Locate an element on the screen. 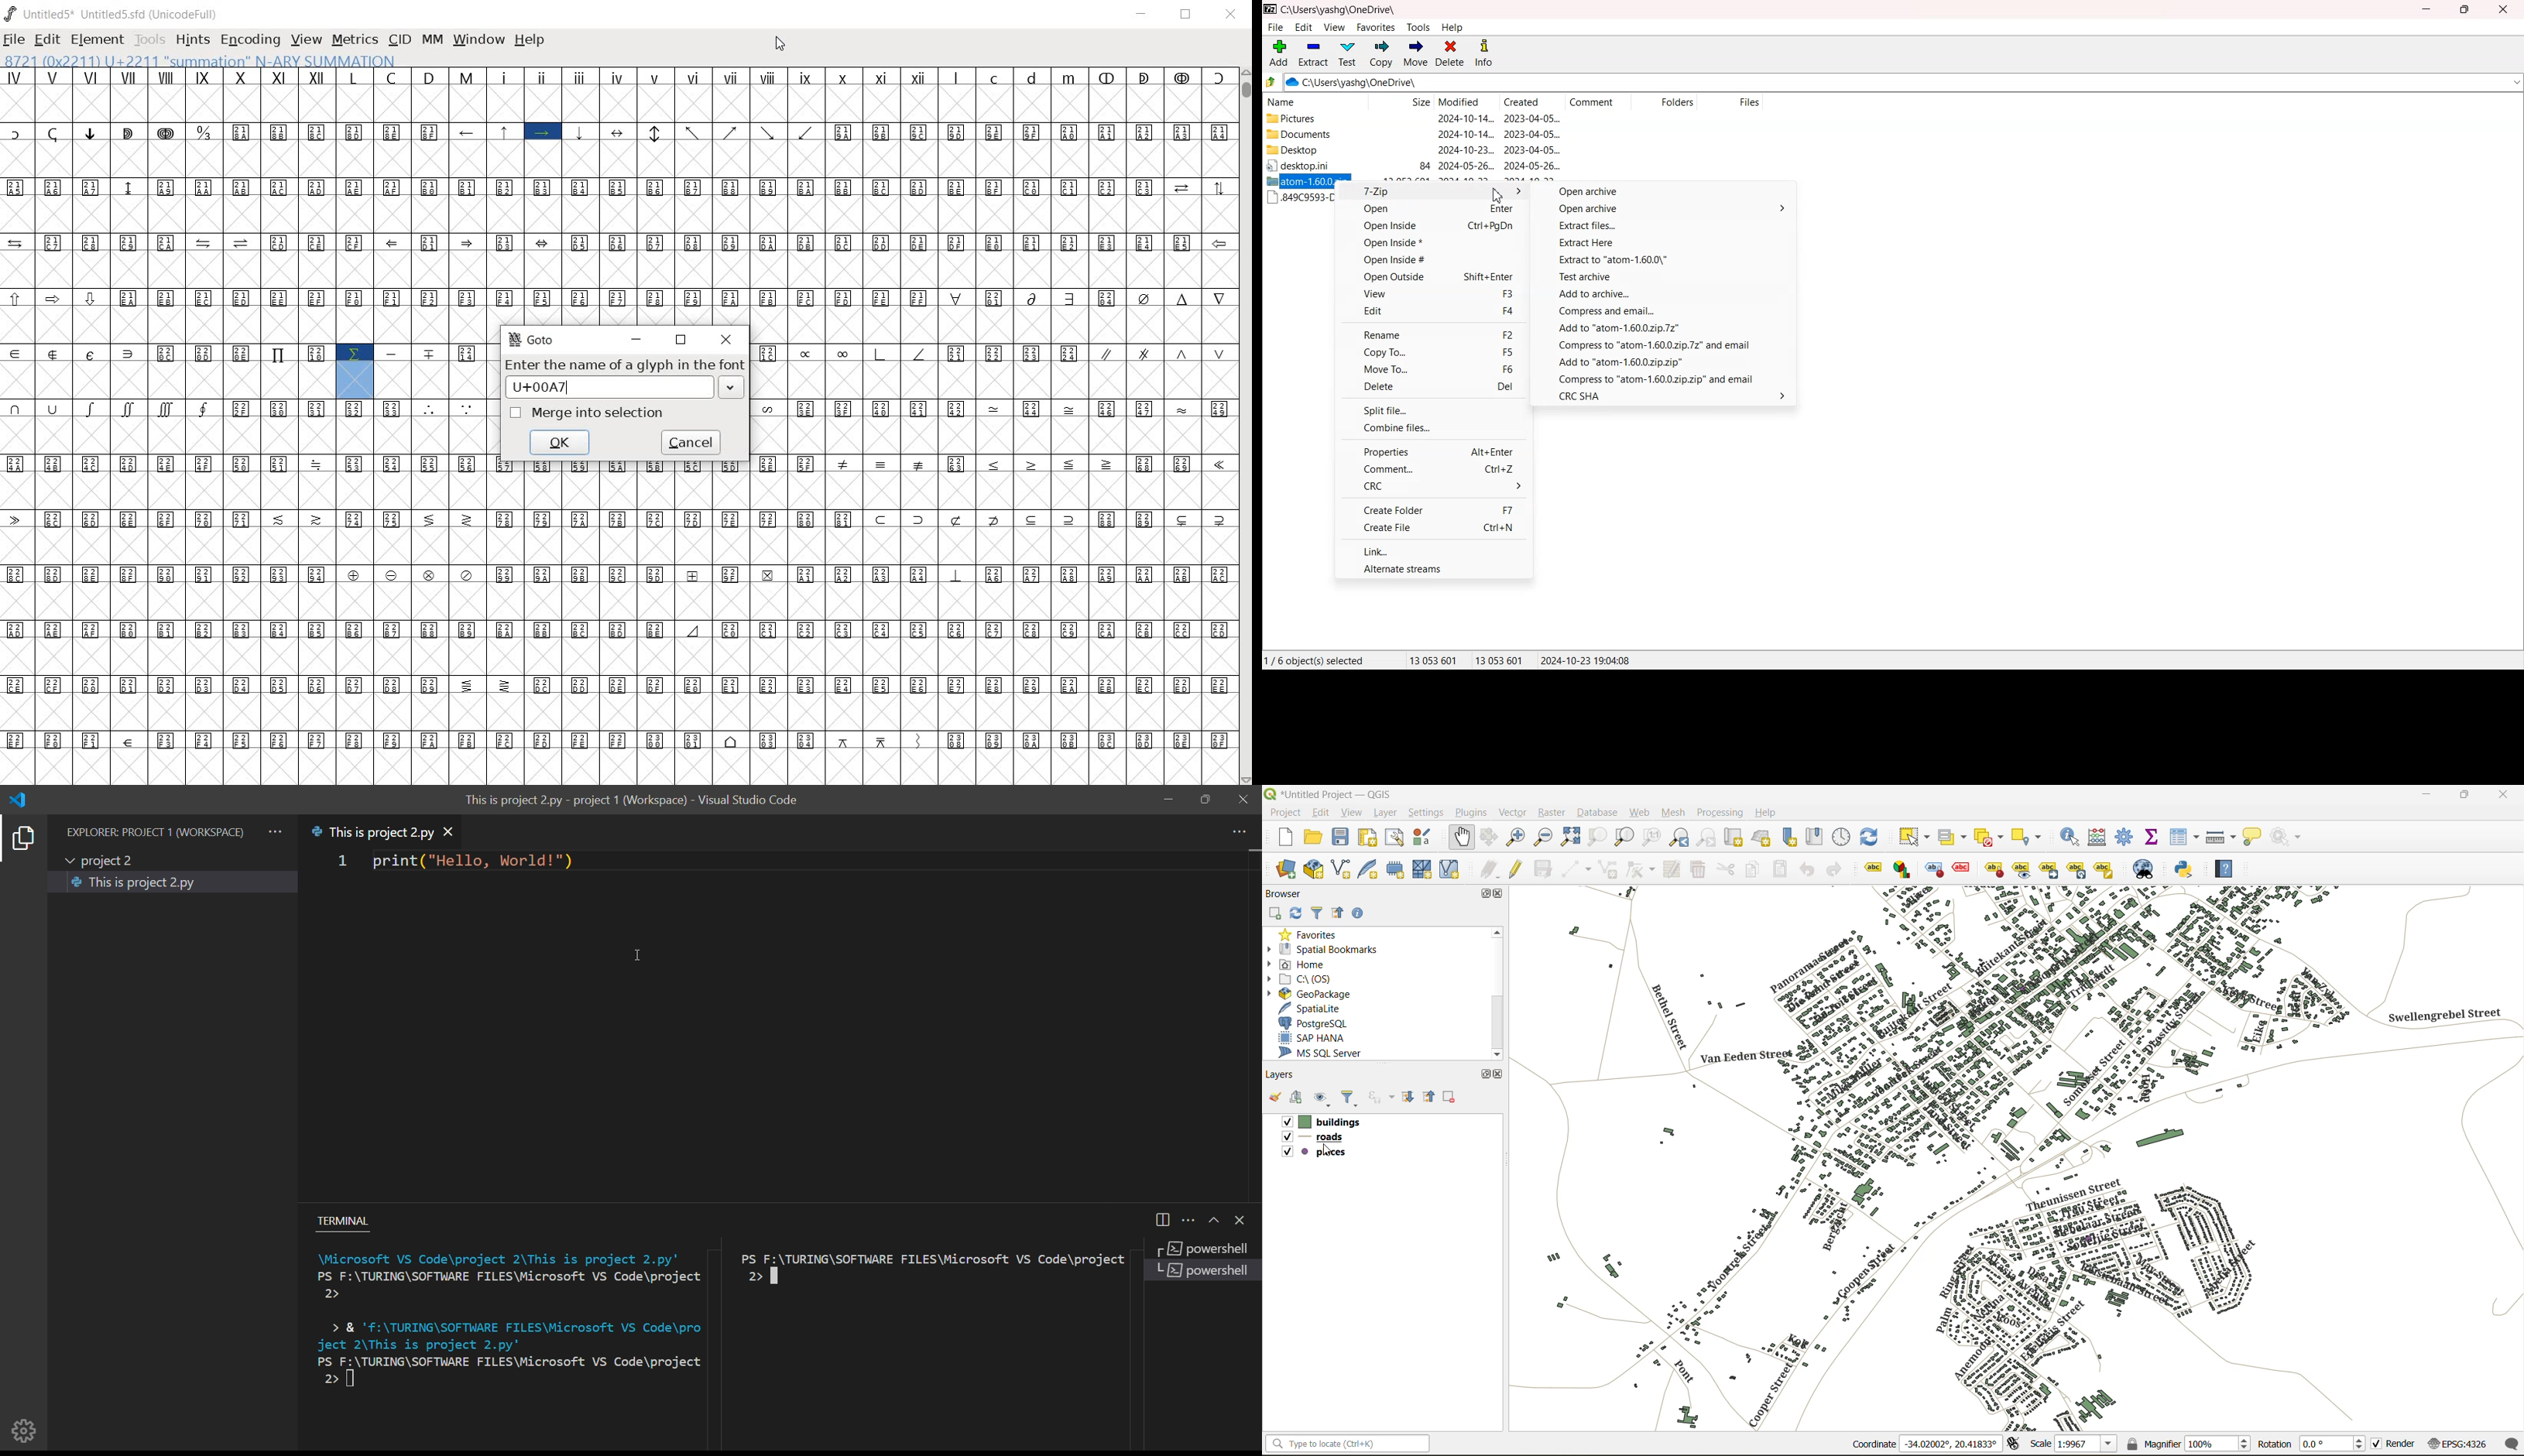 The width and height of the screenshot is (2548, 1456). window is located at coordinates (479, 38).